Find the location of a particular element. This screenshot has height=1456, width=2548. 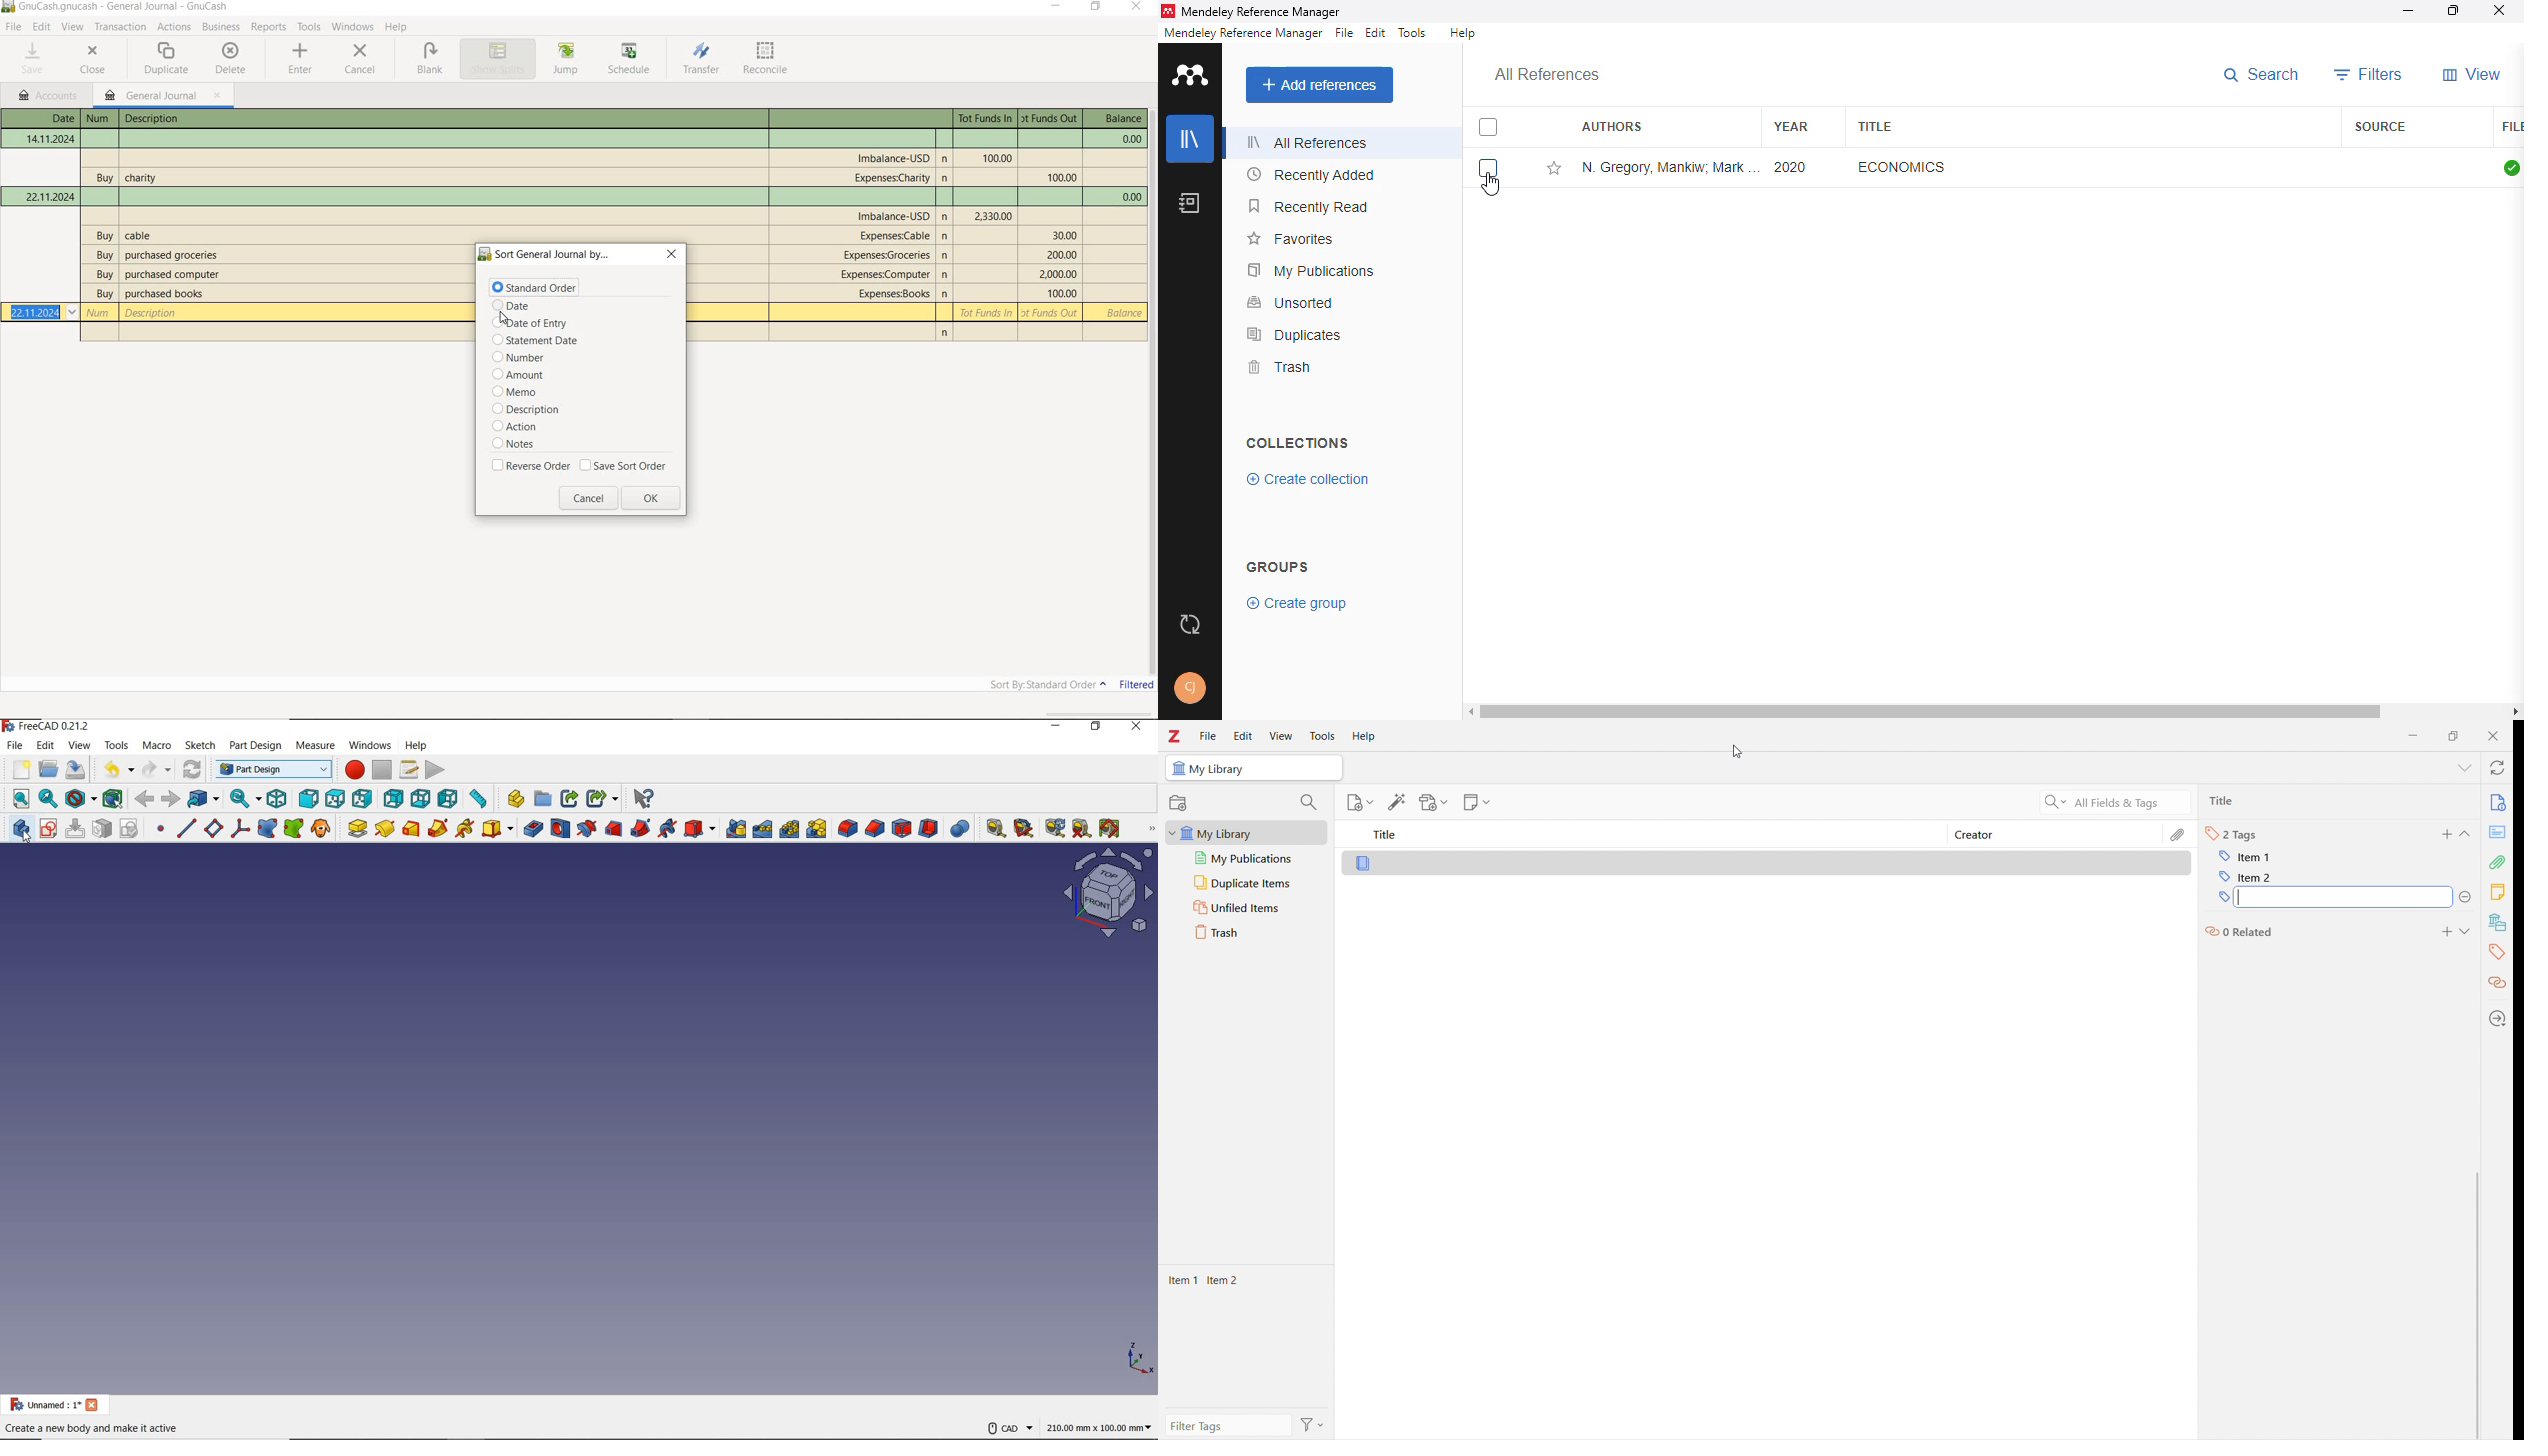

minimize is located at coordinates (2408, 11).